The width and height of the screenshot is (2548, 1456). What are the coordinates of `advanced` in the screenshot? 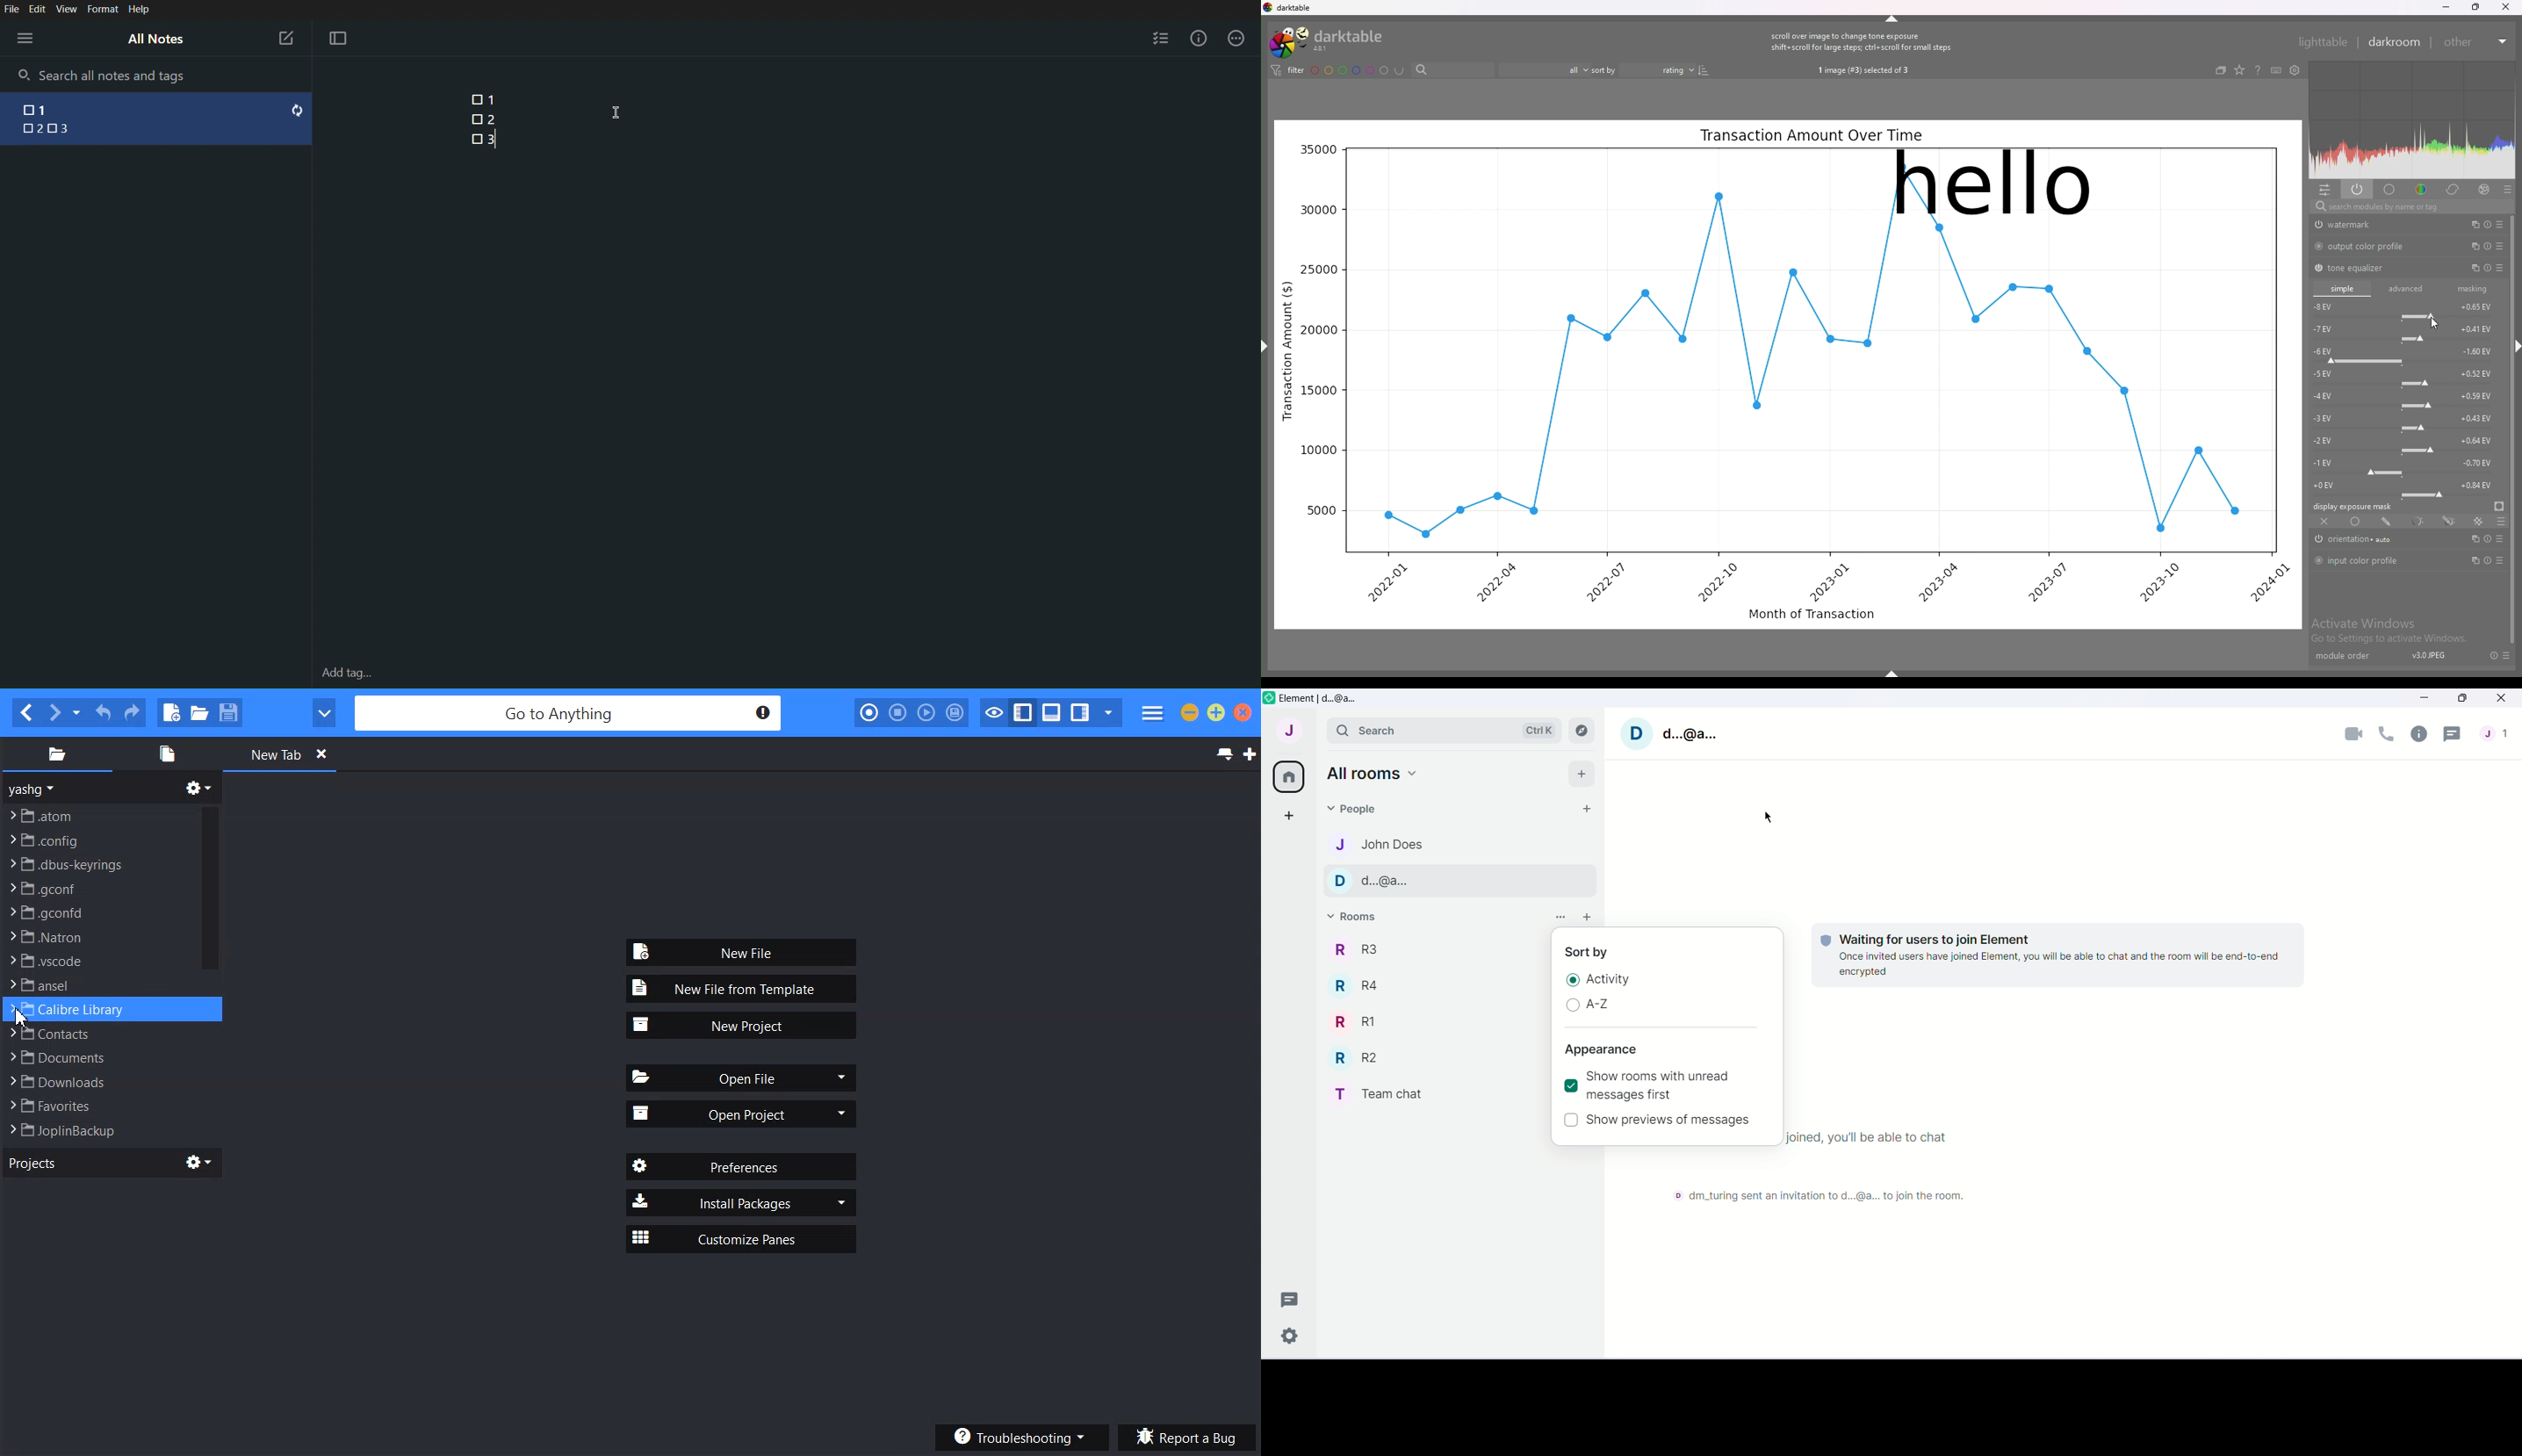 It's located at (2406, 289).